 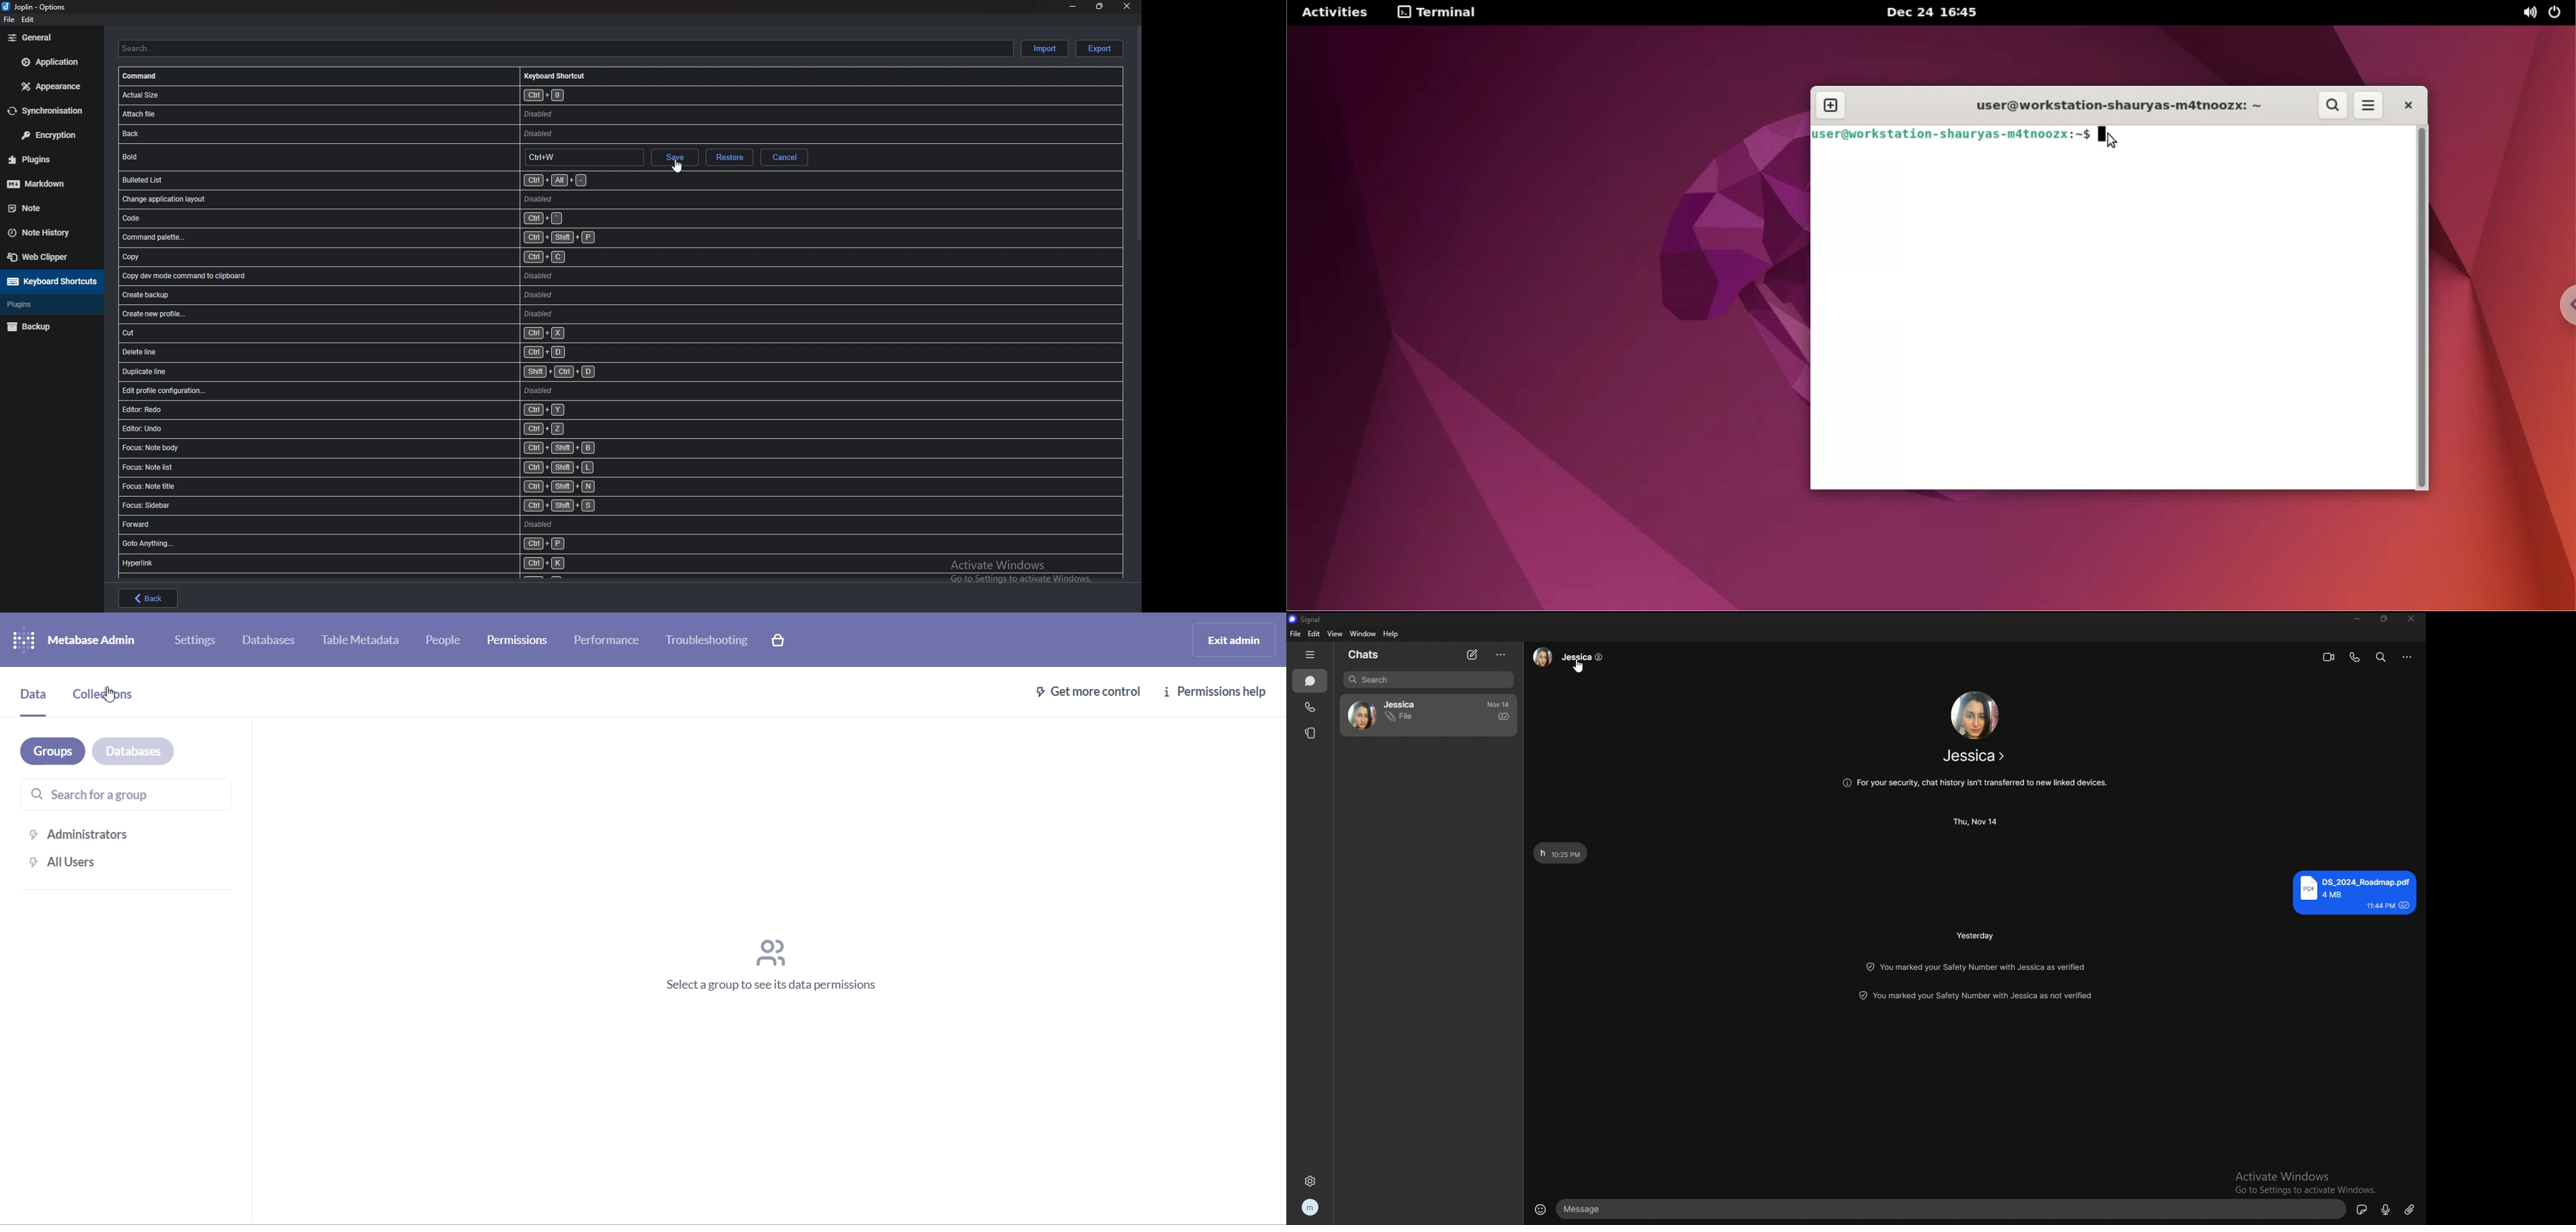 I want to click on Note history, so click(x=49, y=233).